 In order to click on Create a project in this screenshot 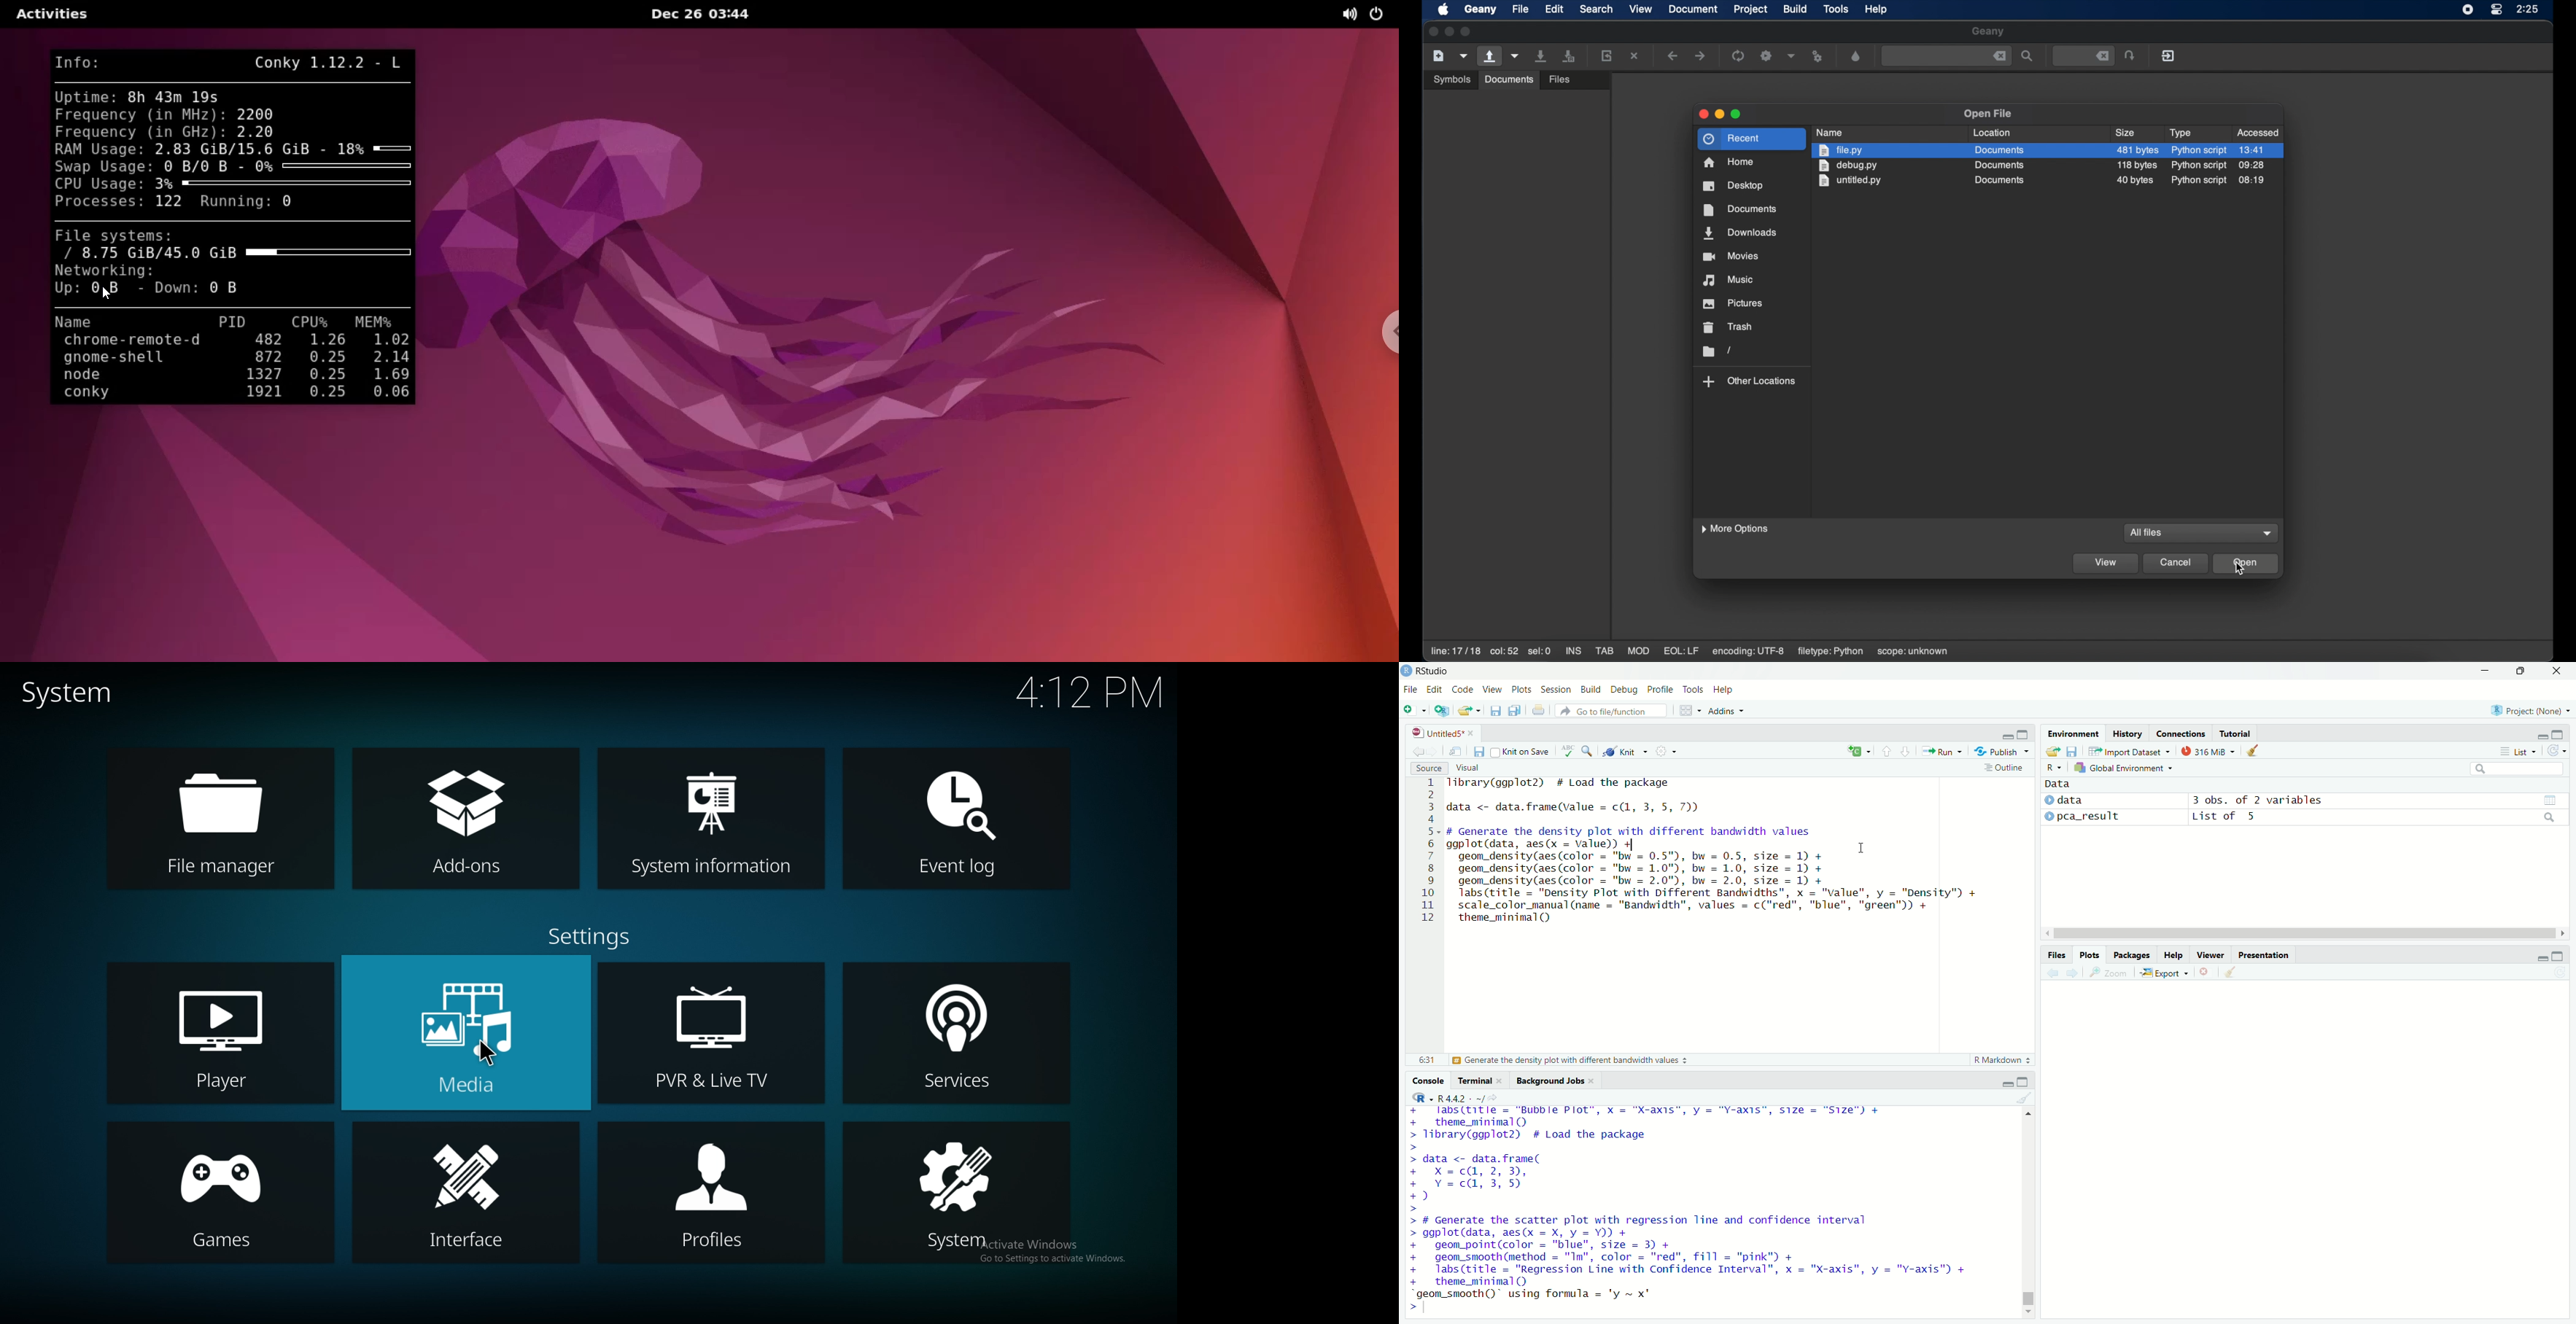, I will do `click(1442, 710)`.